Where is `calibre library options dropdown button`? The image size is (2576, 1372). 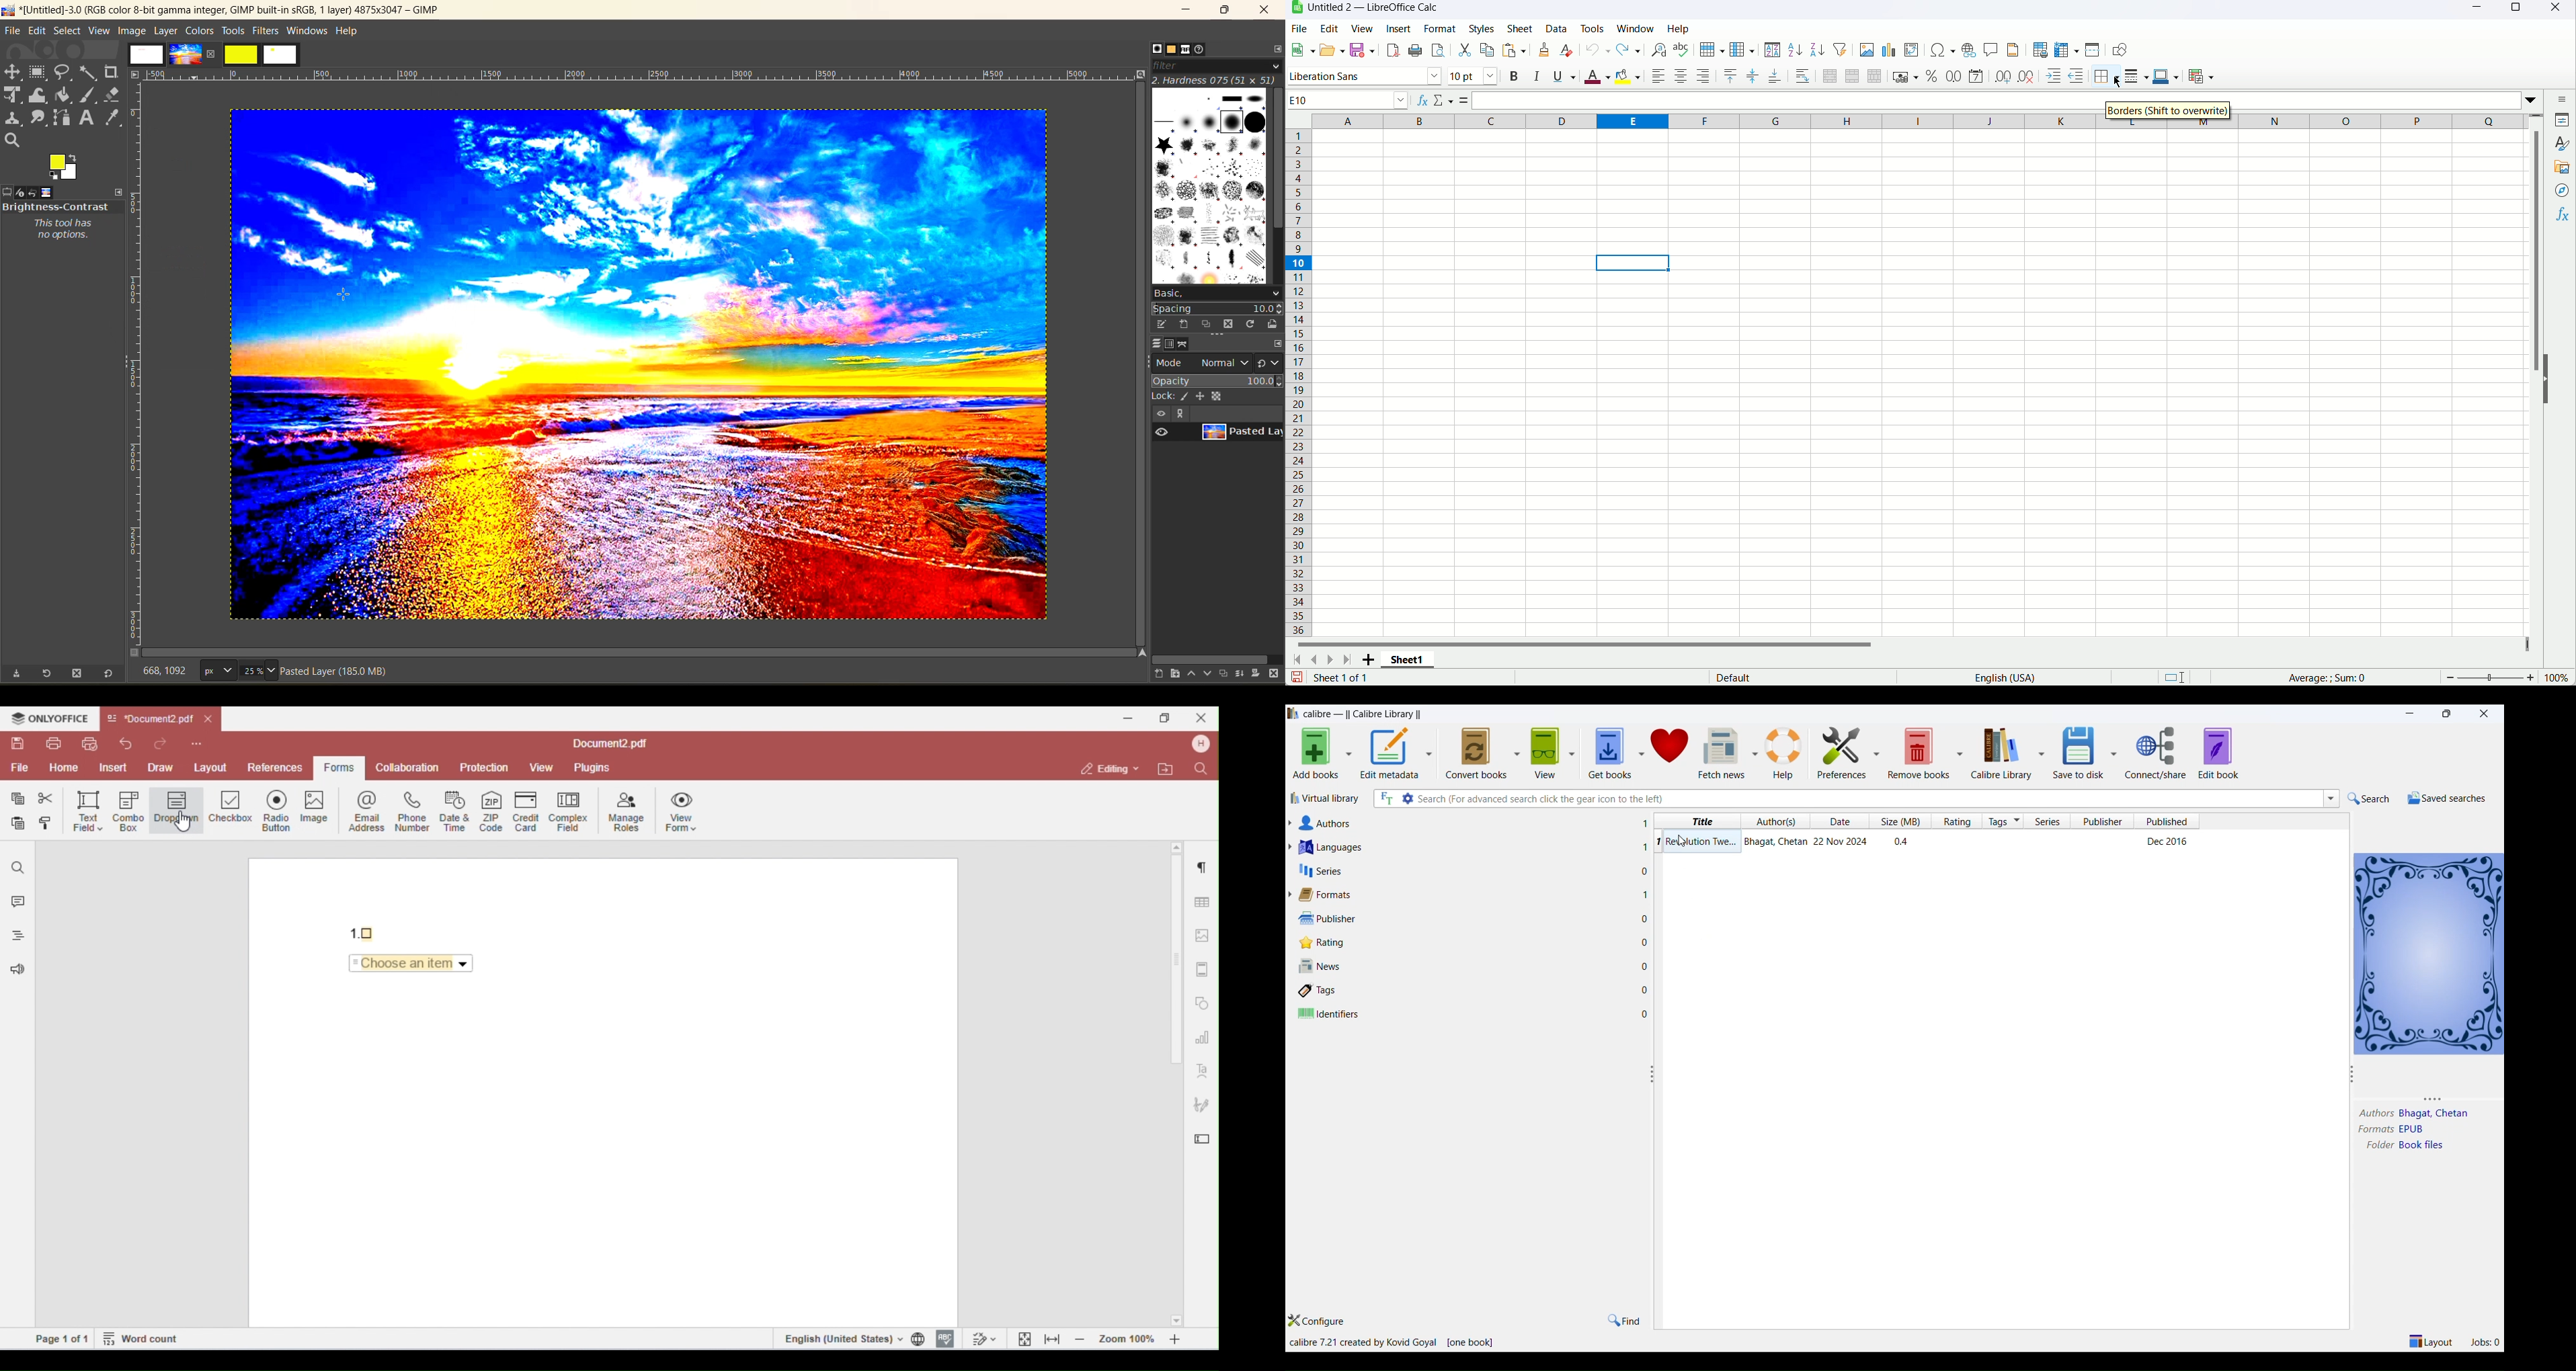
calibre library options dropdown button is located at coordinates (2041, 752).